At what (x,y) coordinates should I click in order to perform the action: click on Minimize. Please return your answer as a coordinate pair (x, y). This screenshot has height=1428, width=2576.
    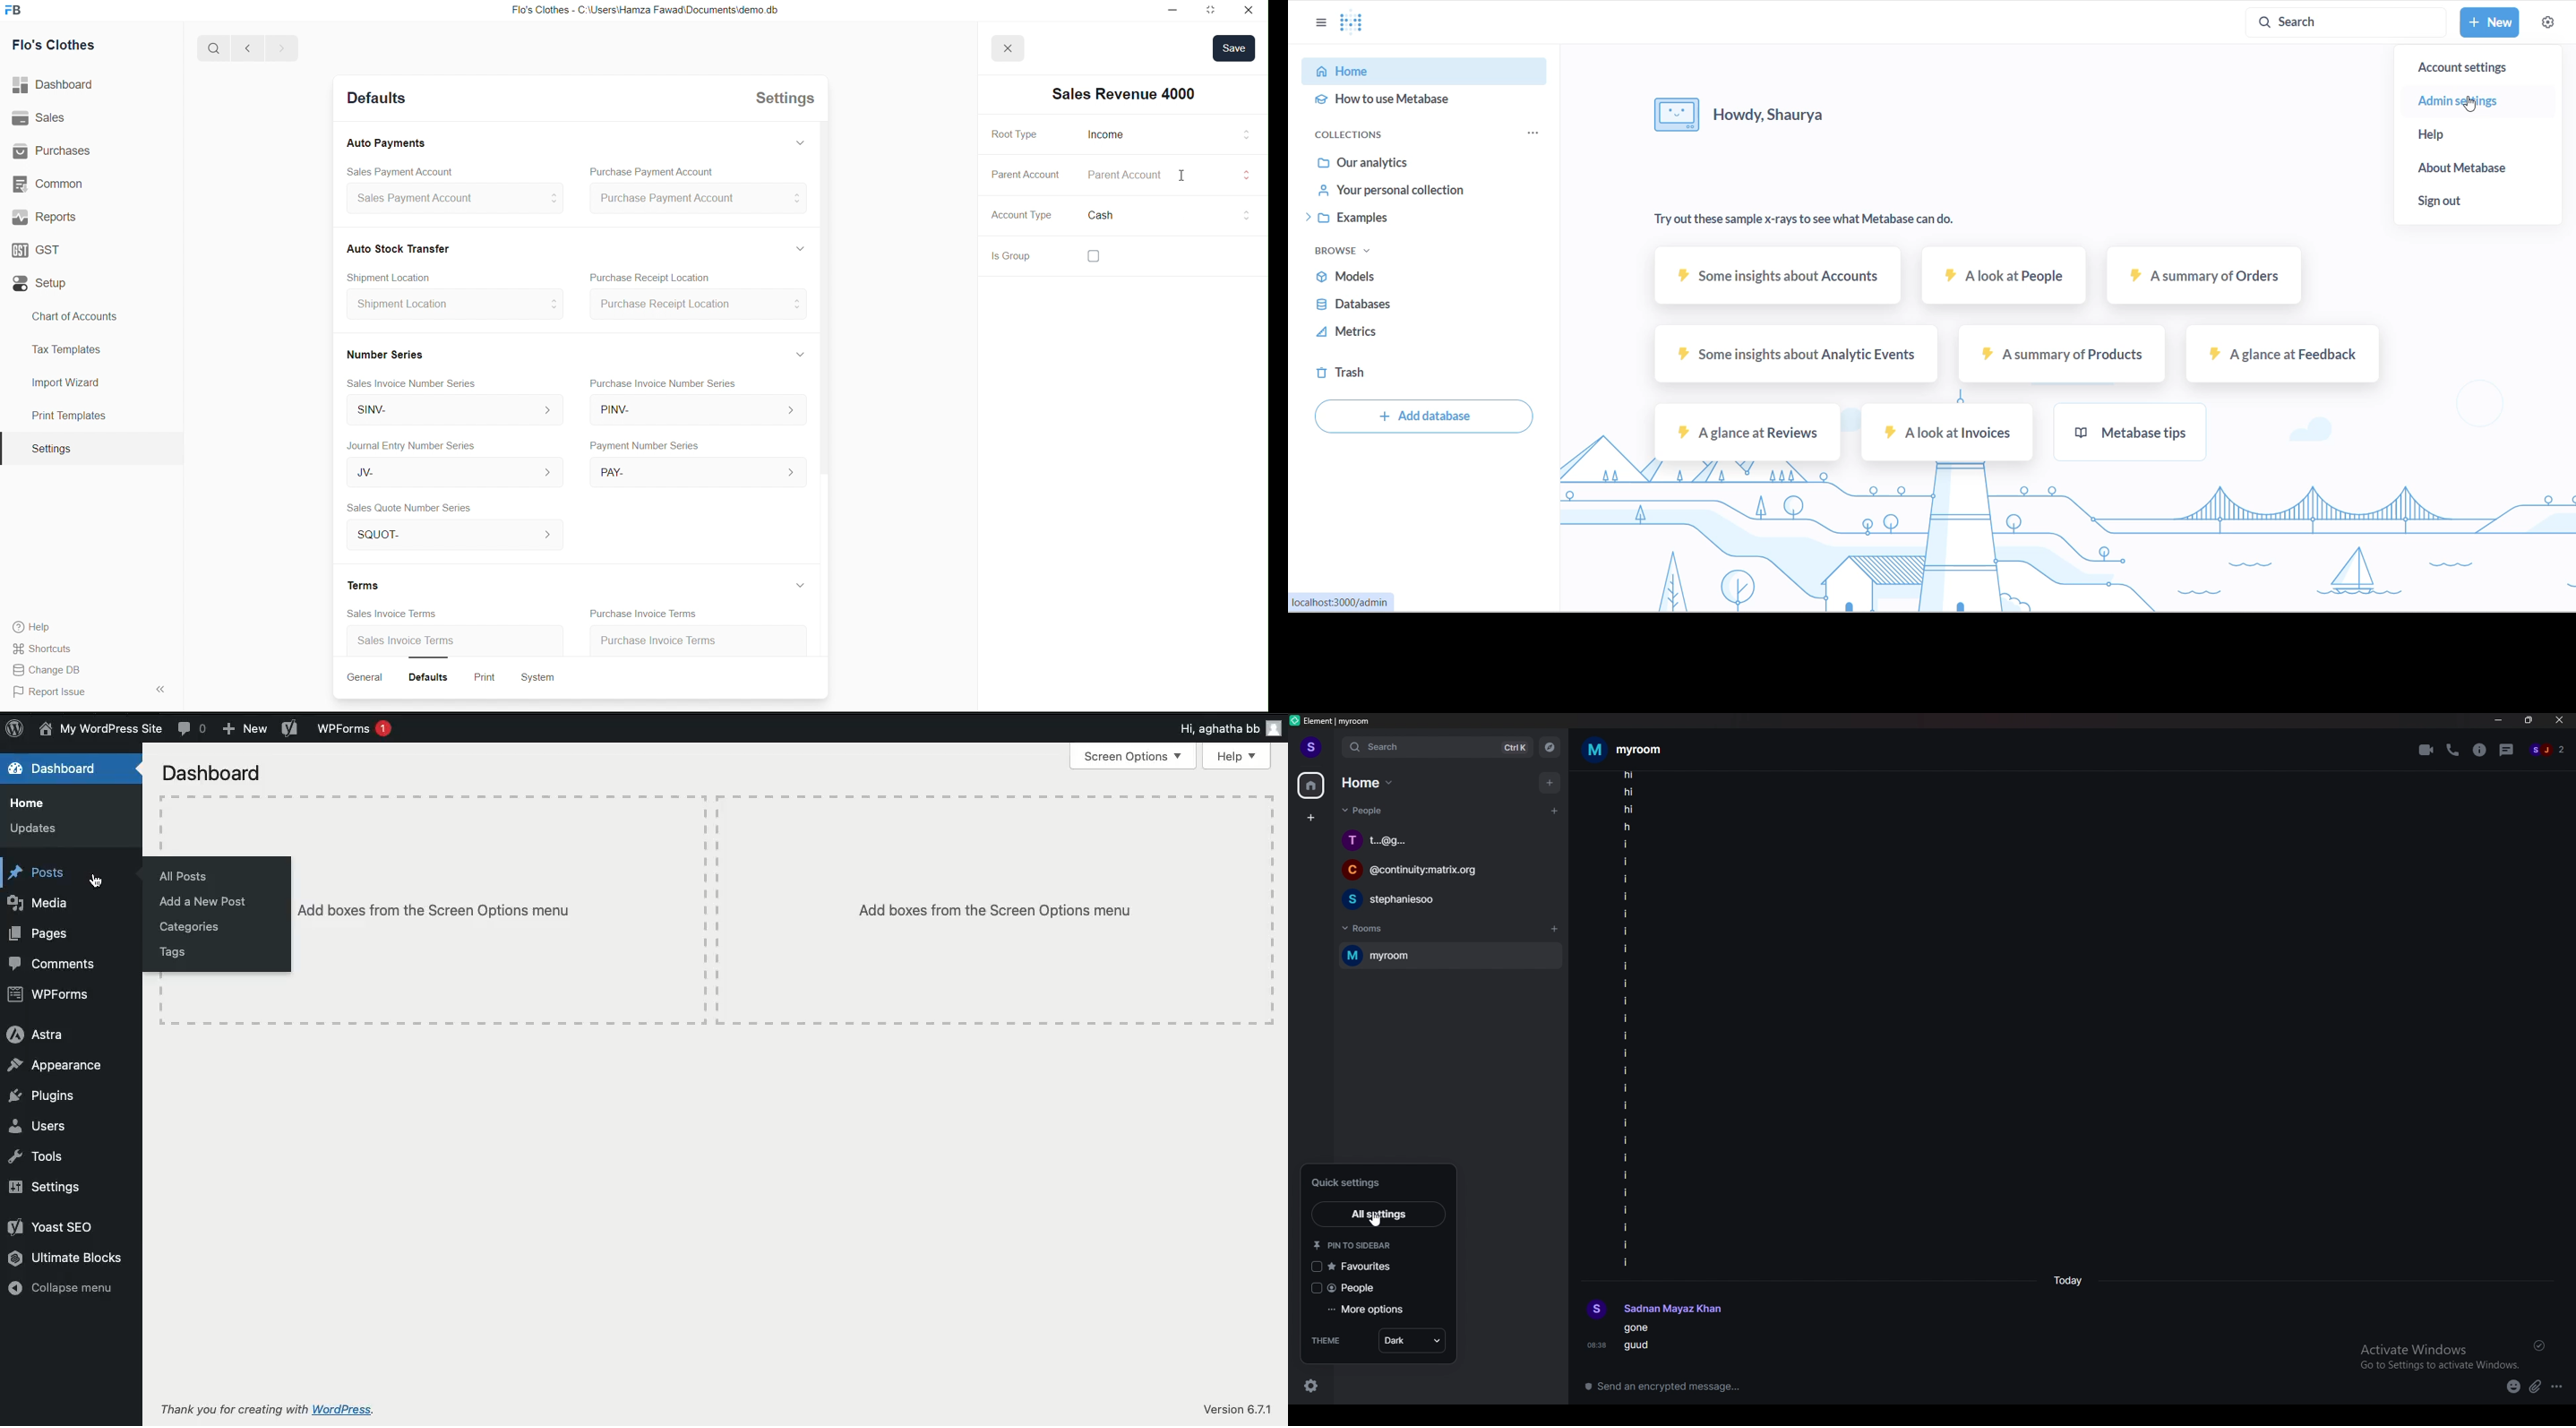
    Looking at the image, I should click on (1159, 9).